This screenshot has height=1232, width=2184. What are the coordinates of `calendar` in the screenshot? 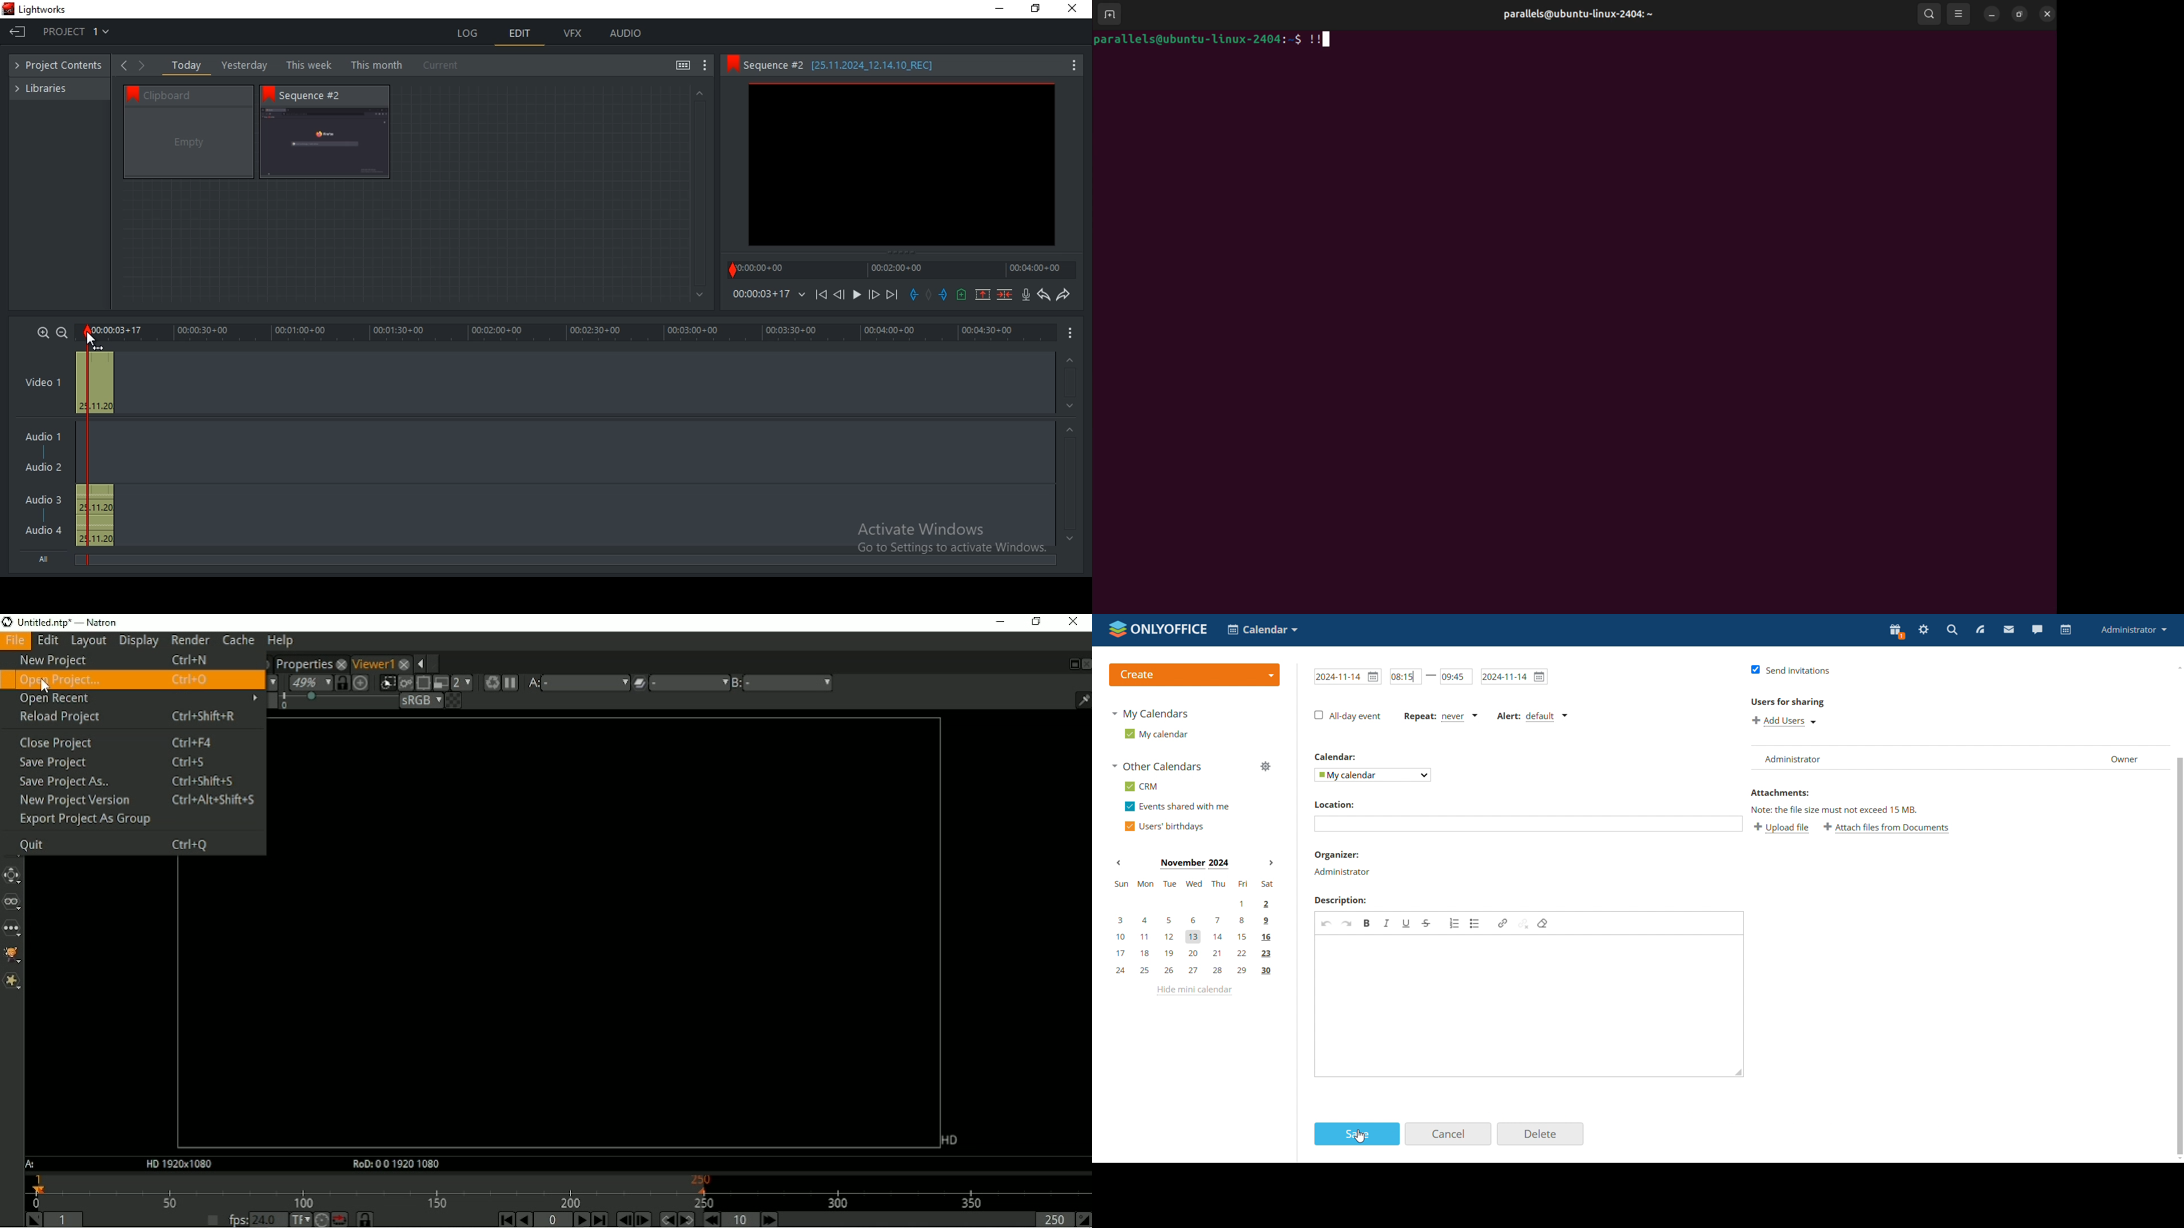 It's located at (2065, 630).